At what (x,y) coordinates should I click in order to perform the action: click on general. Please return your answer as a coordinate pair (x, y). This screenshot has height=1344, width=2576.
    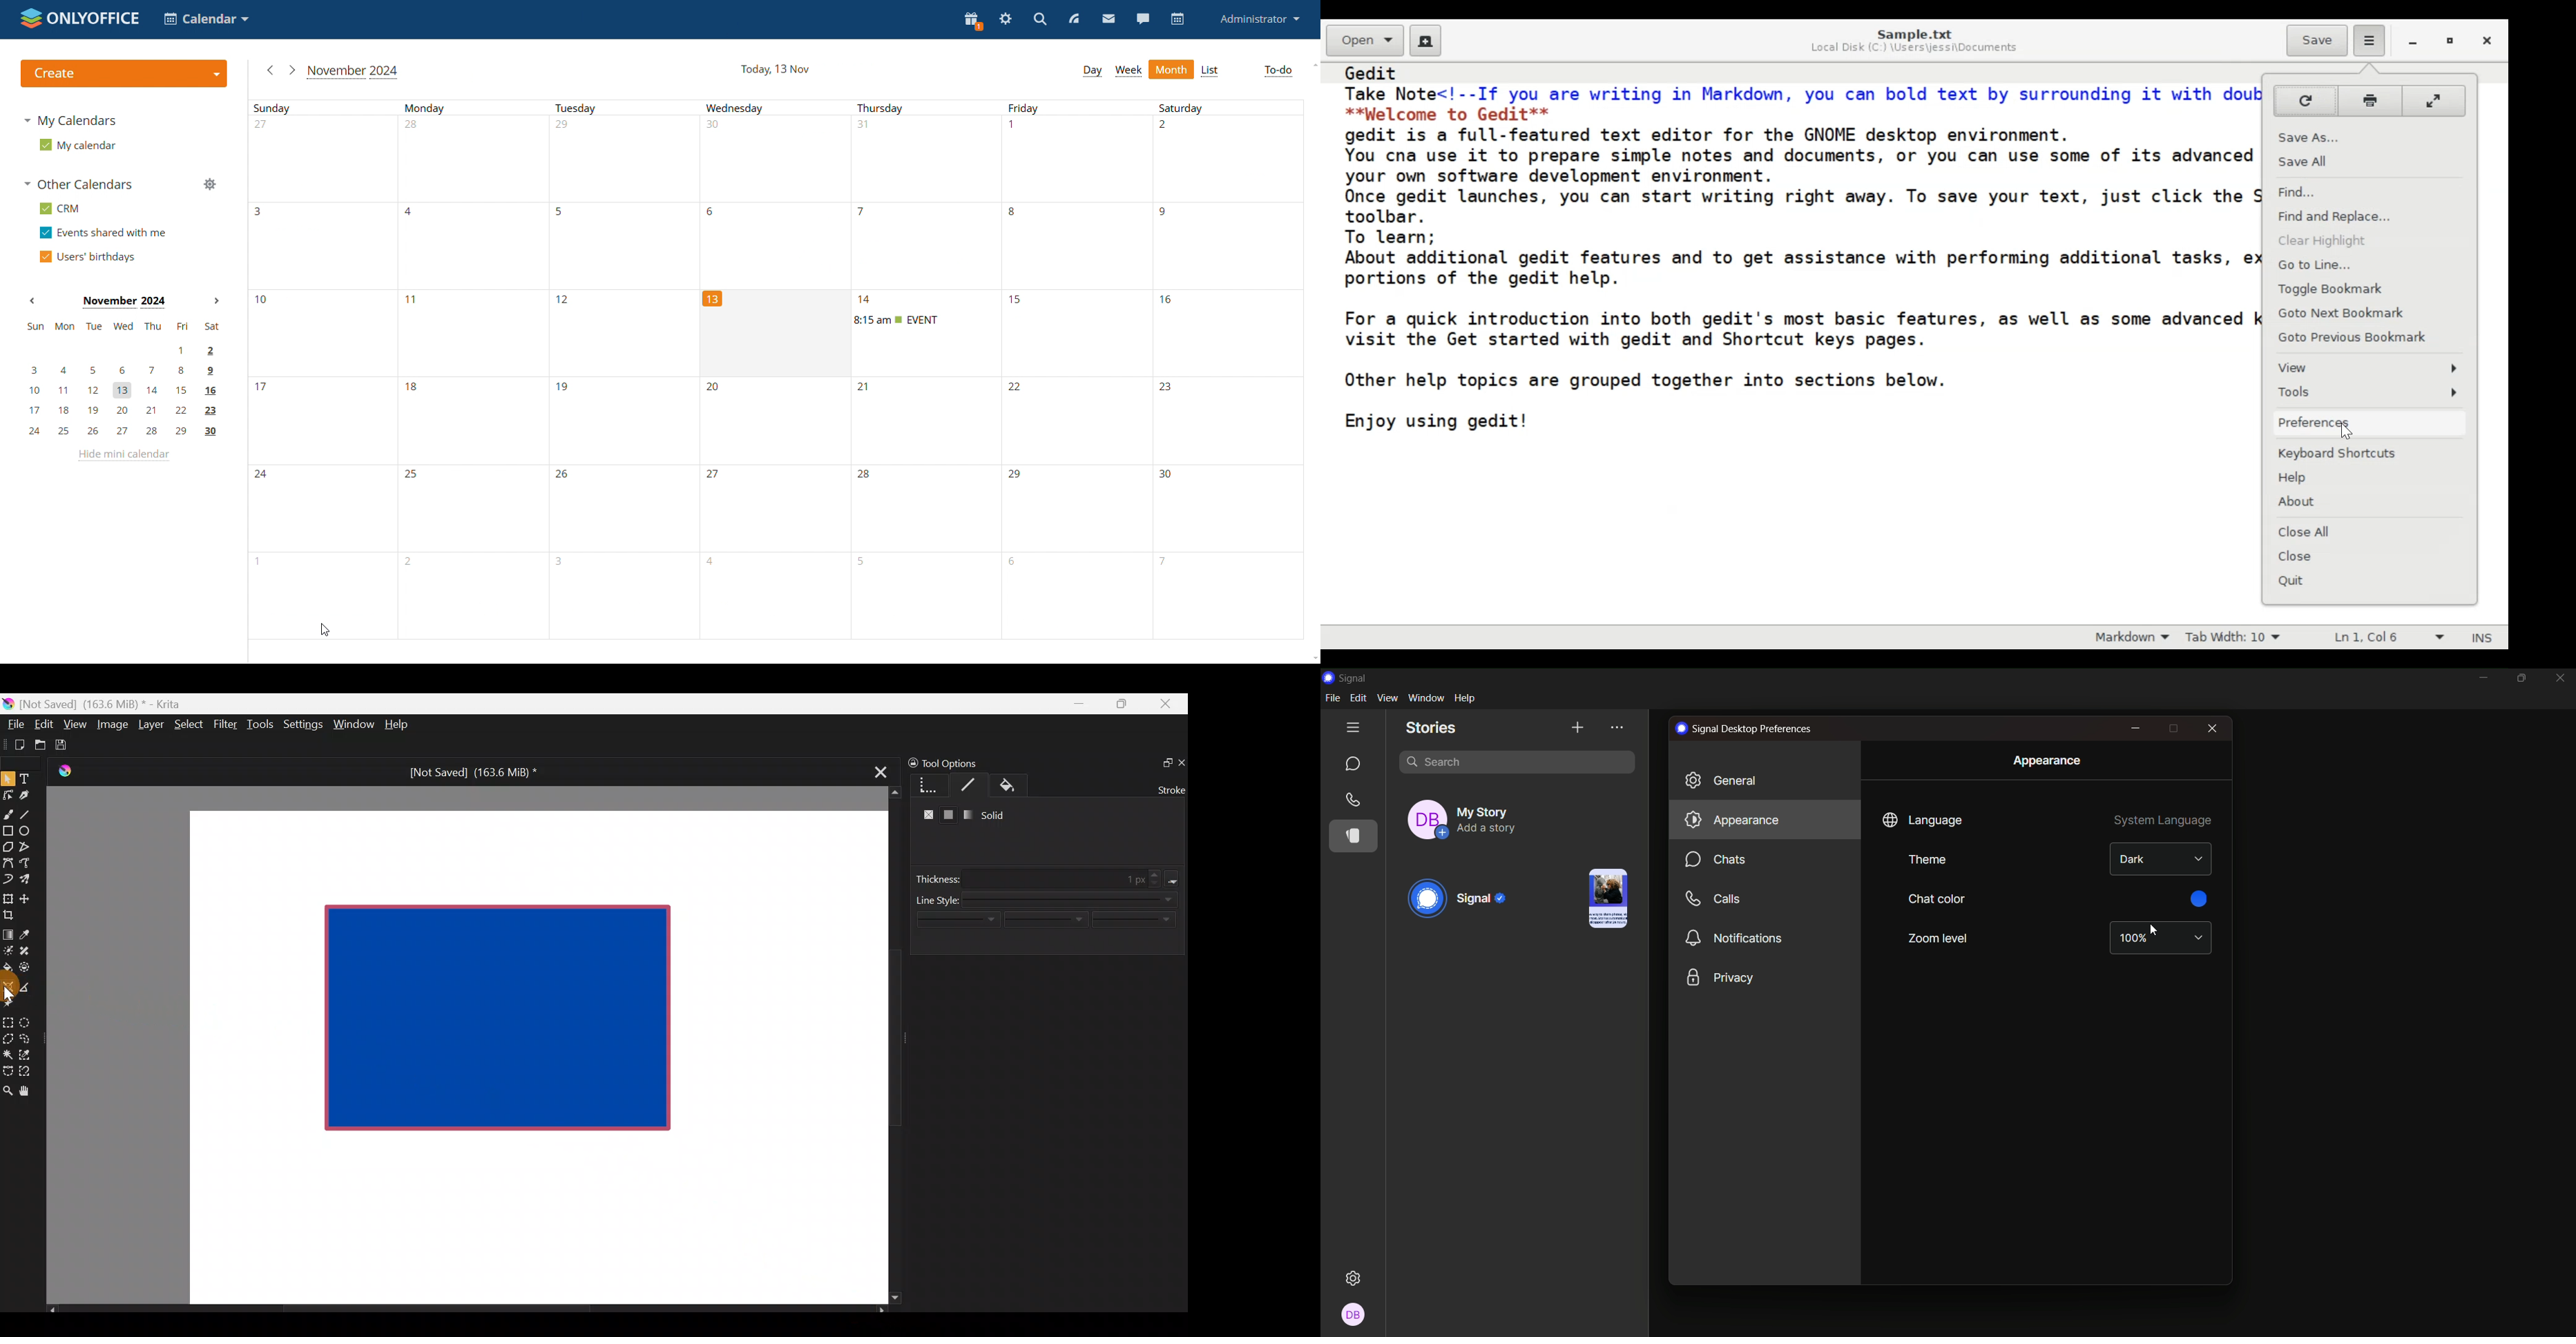
    Looking at the image, I should click on (1729, 779).